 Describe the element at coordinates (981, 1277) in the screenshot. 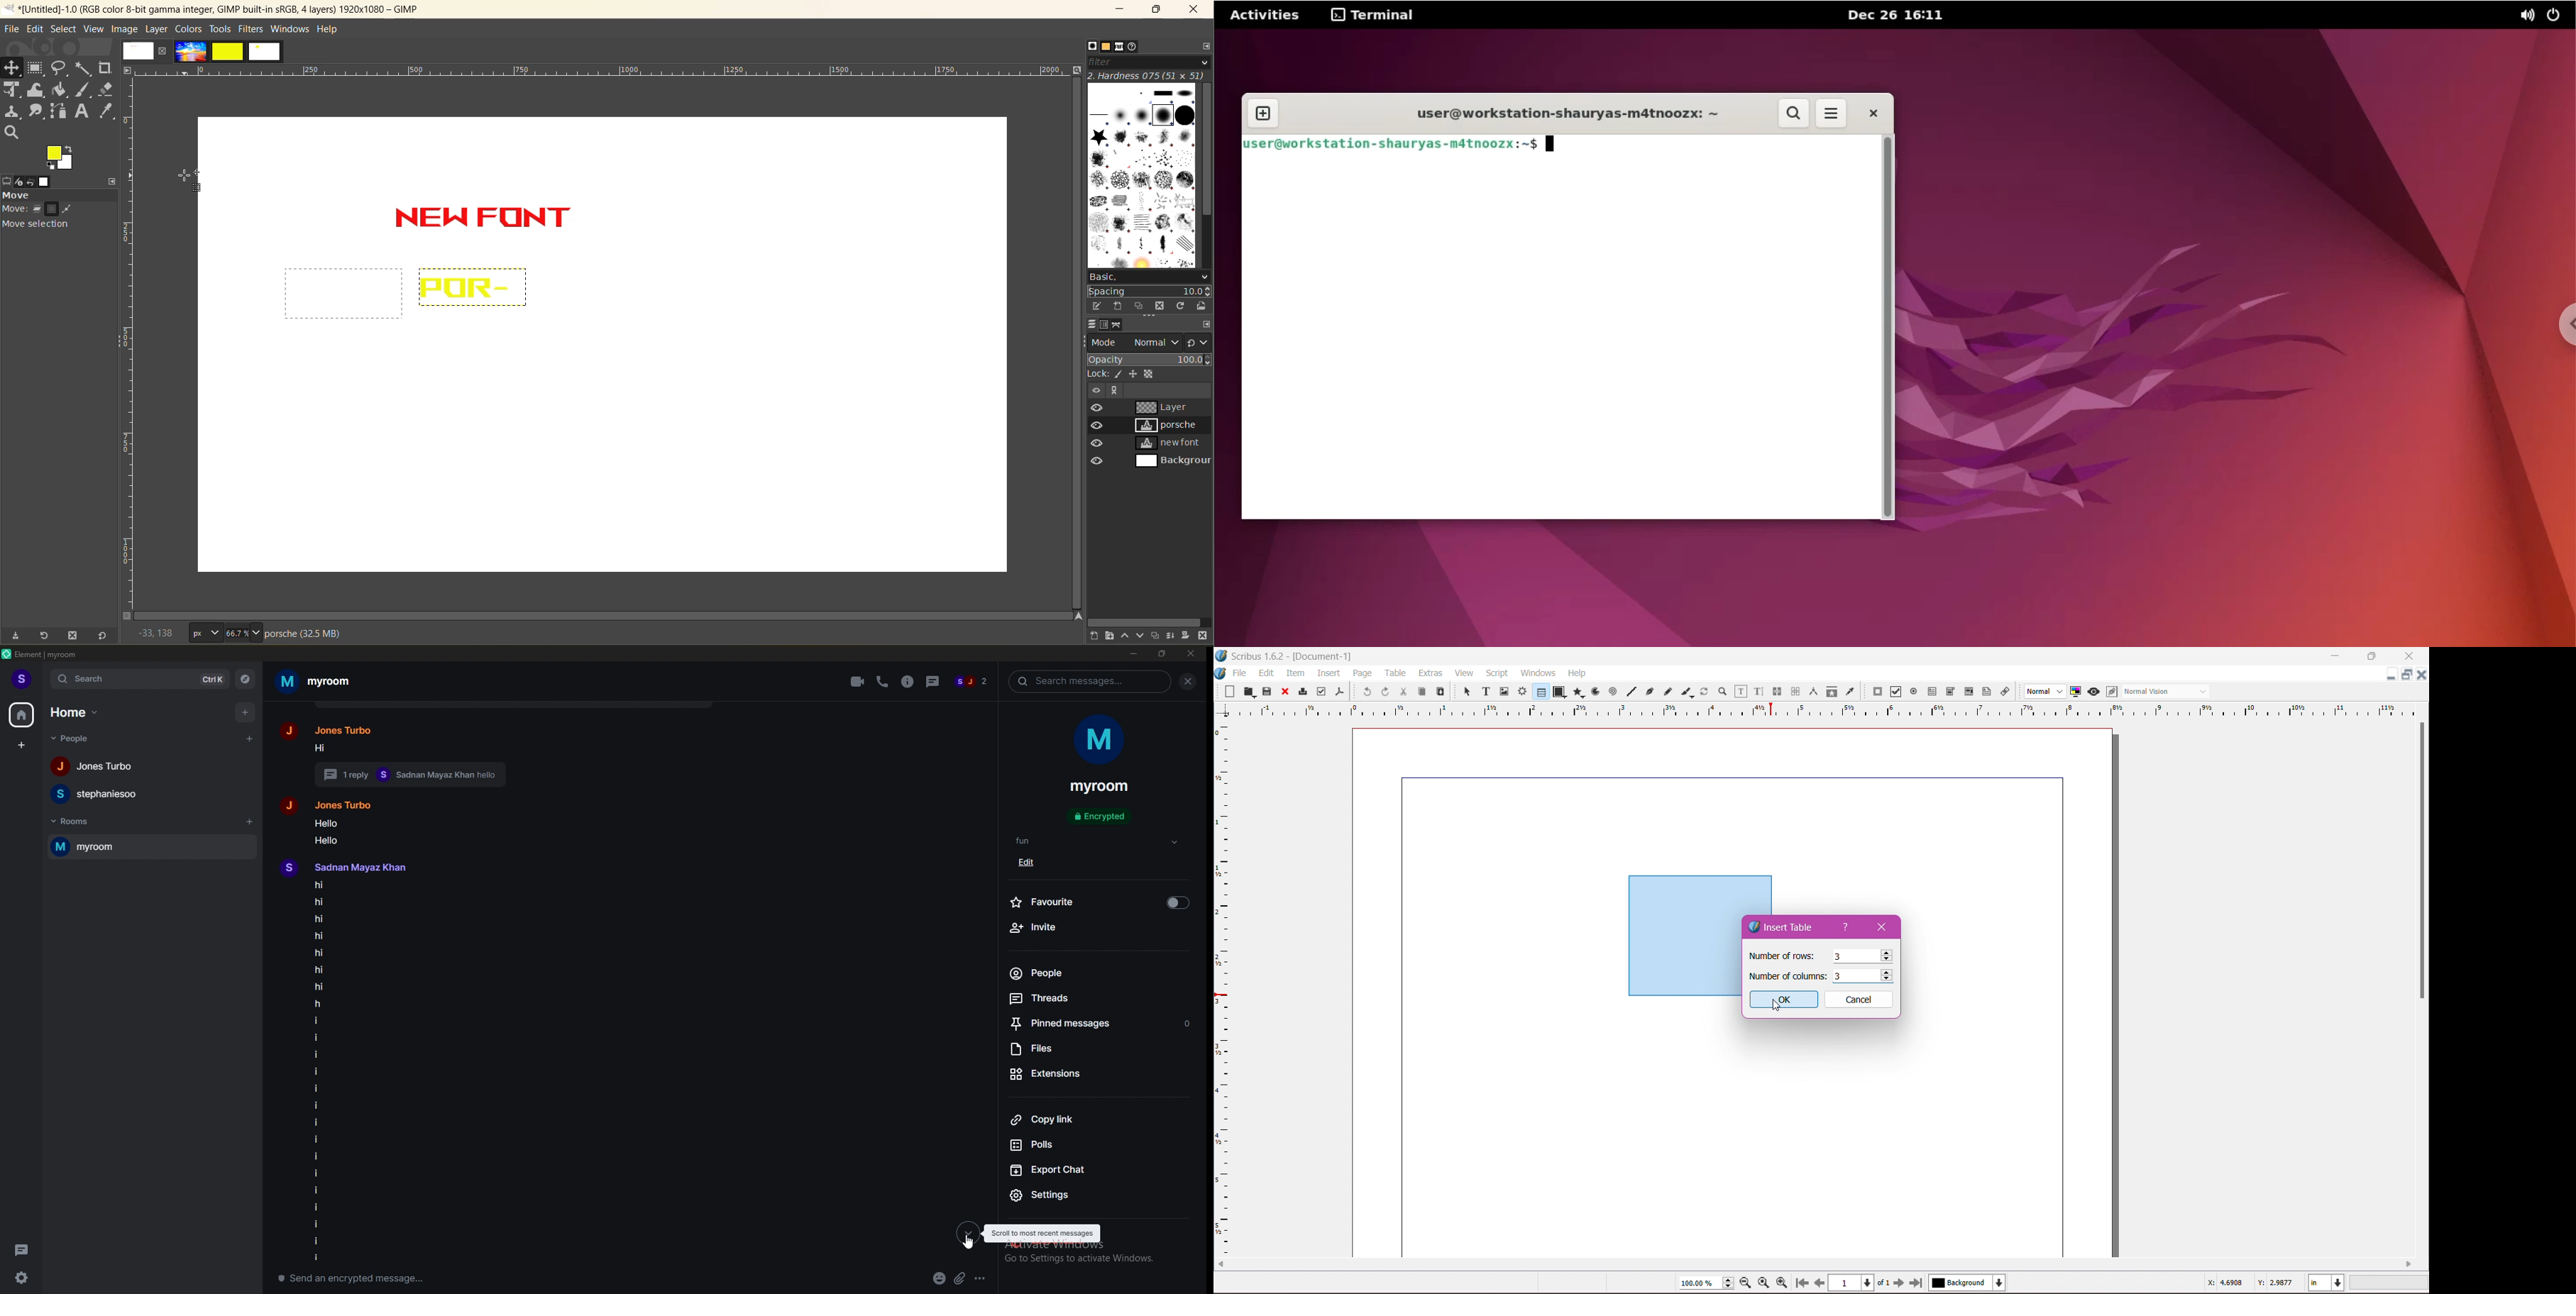

I see `options` at that location.